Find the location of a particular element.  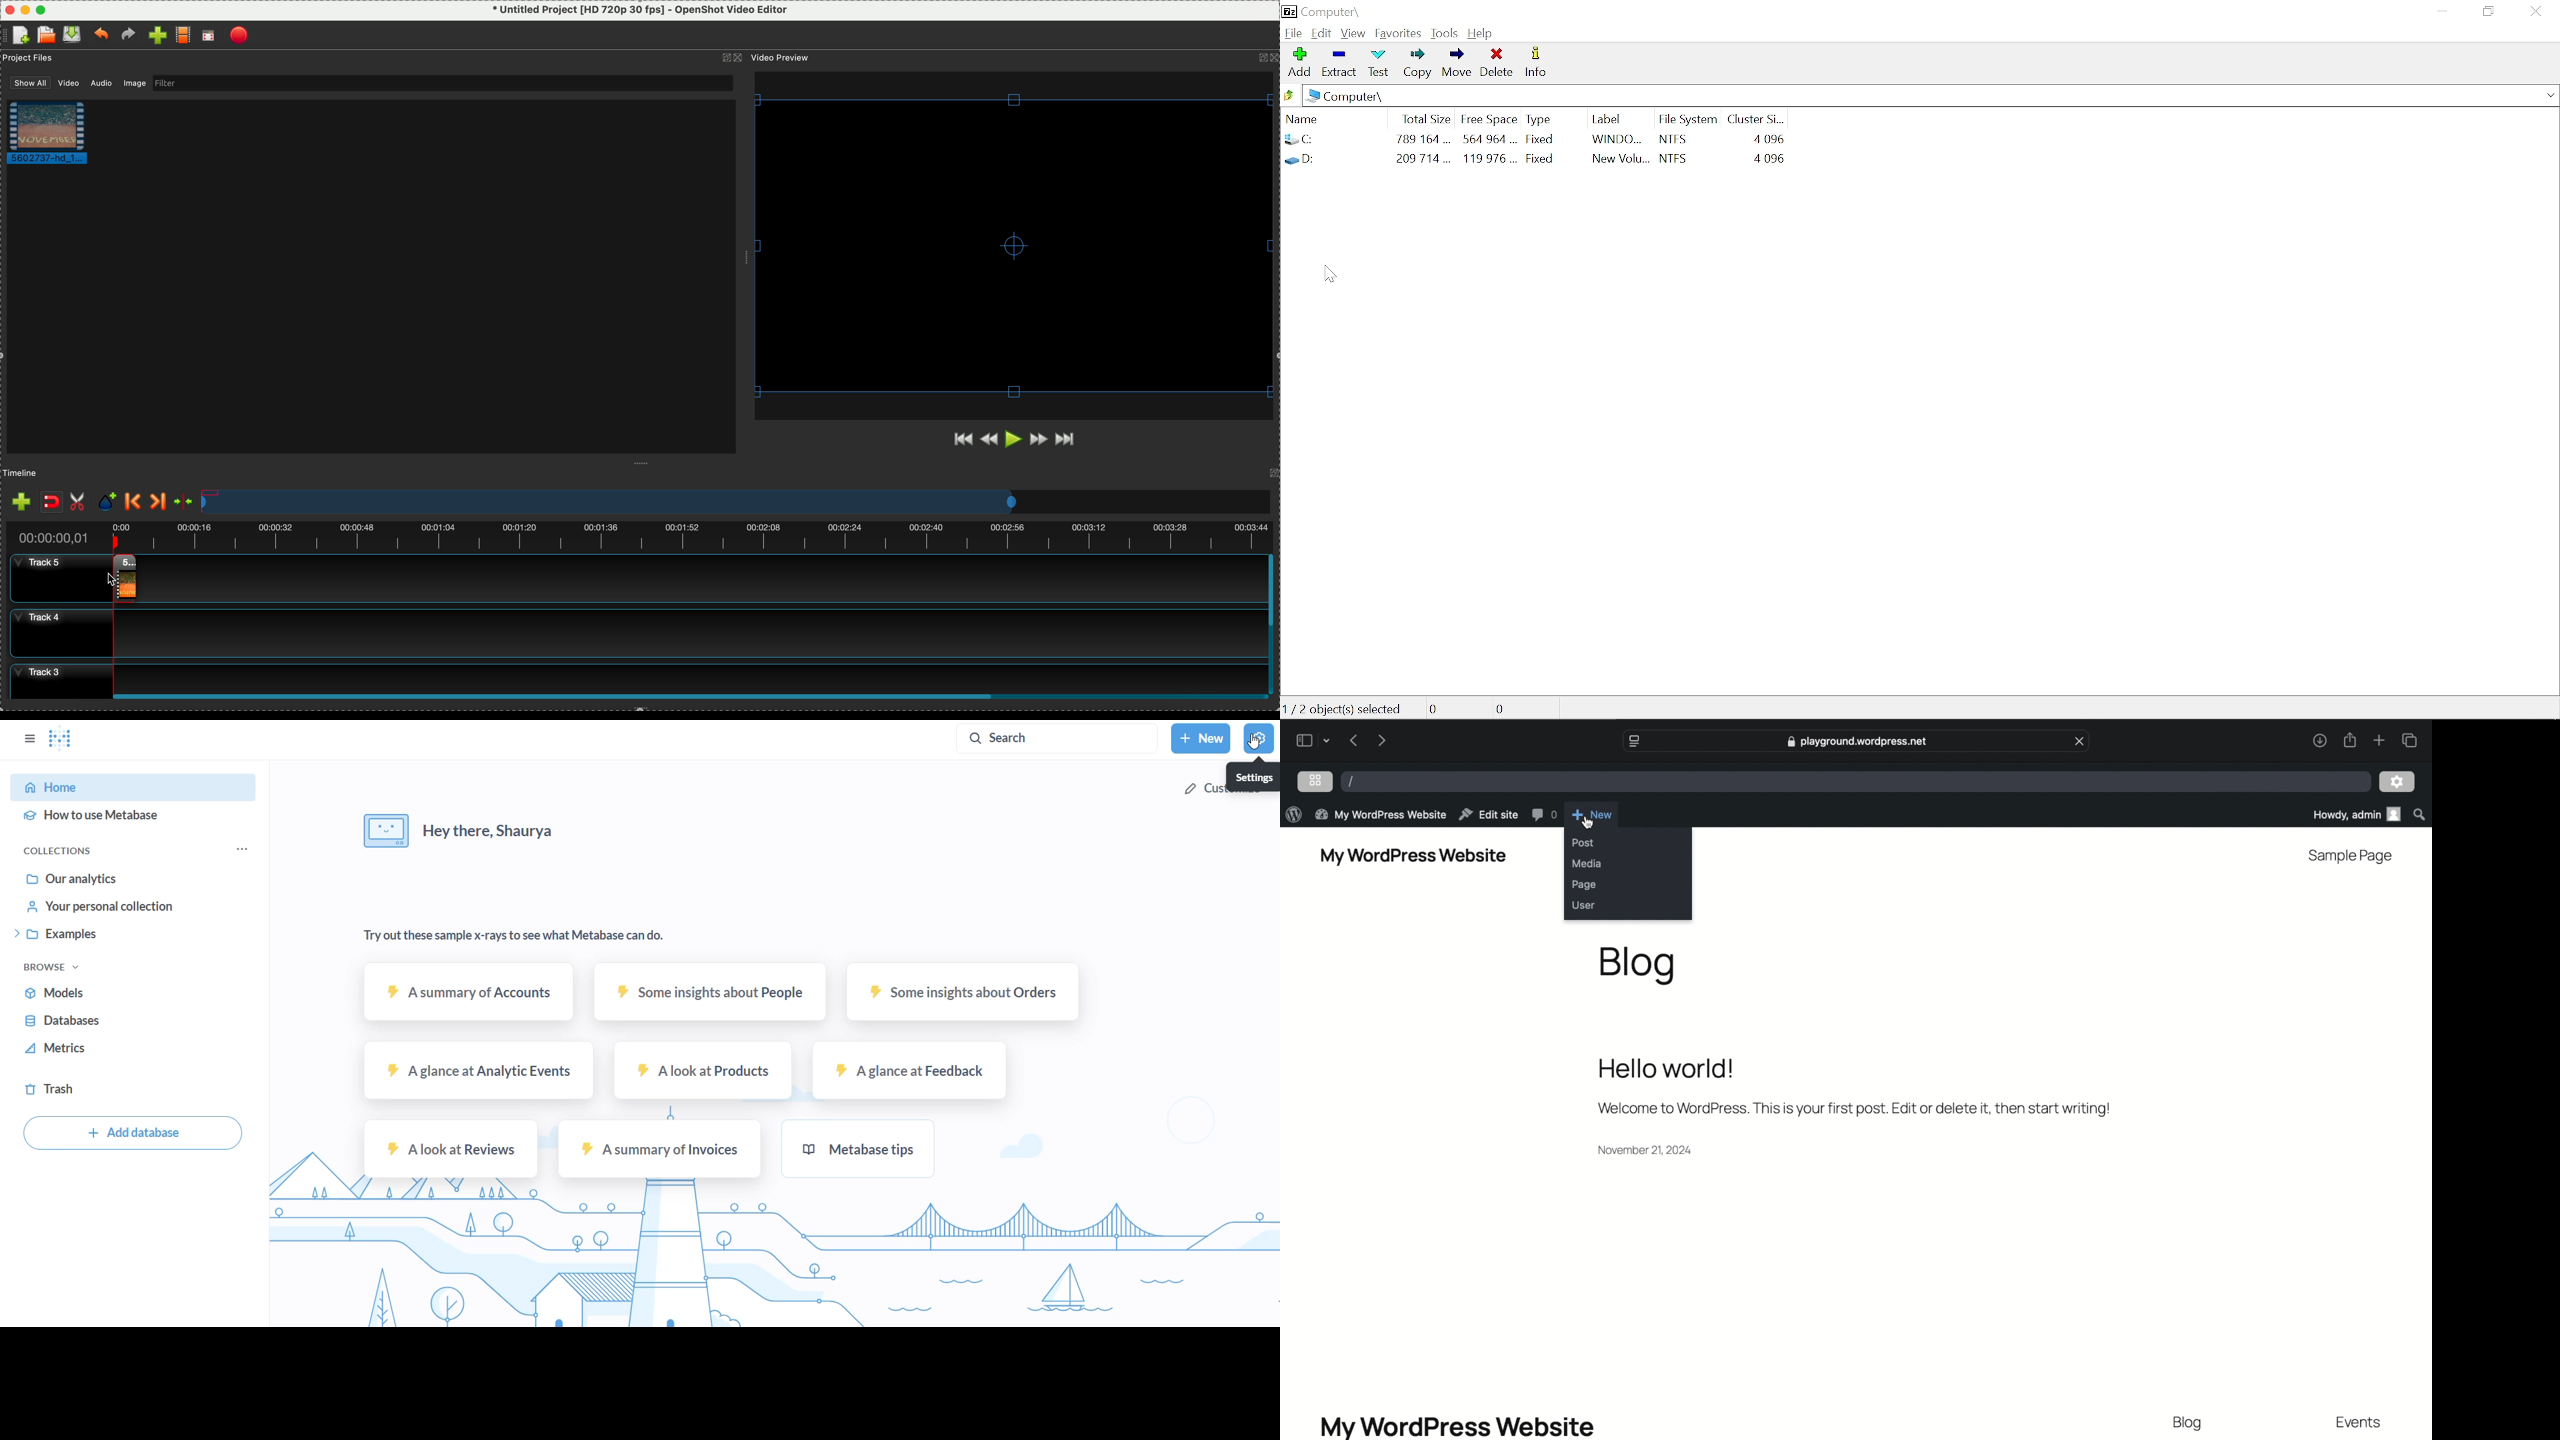

dropdown is located at coordinates (1327, 740).